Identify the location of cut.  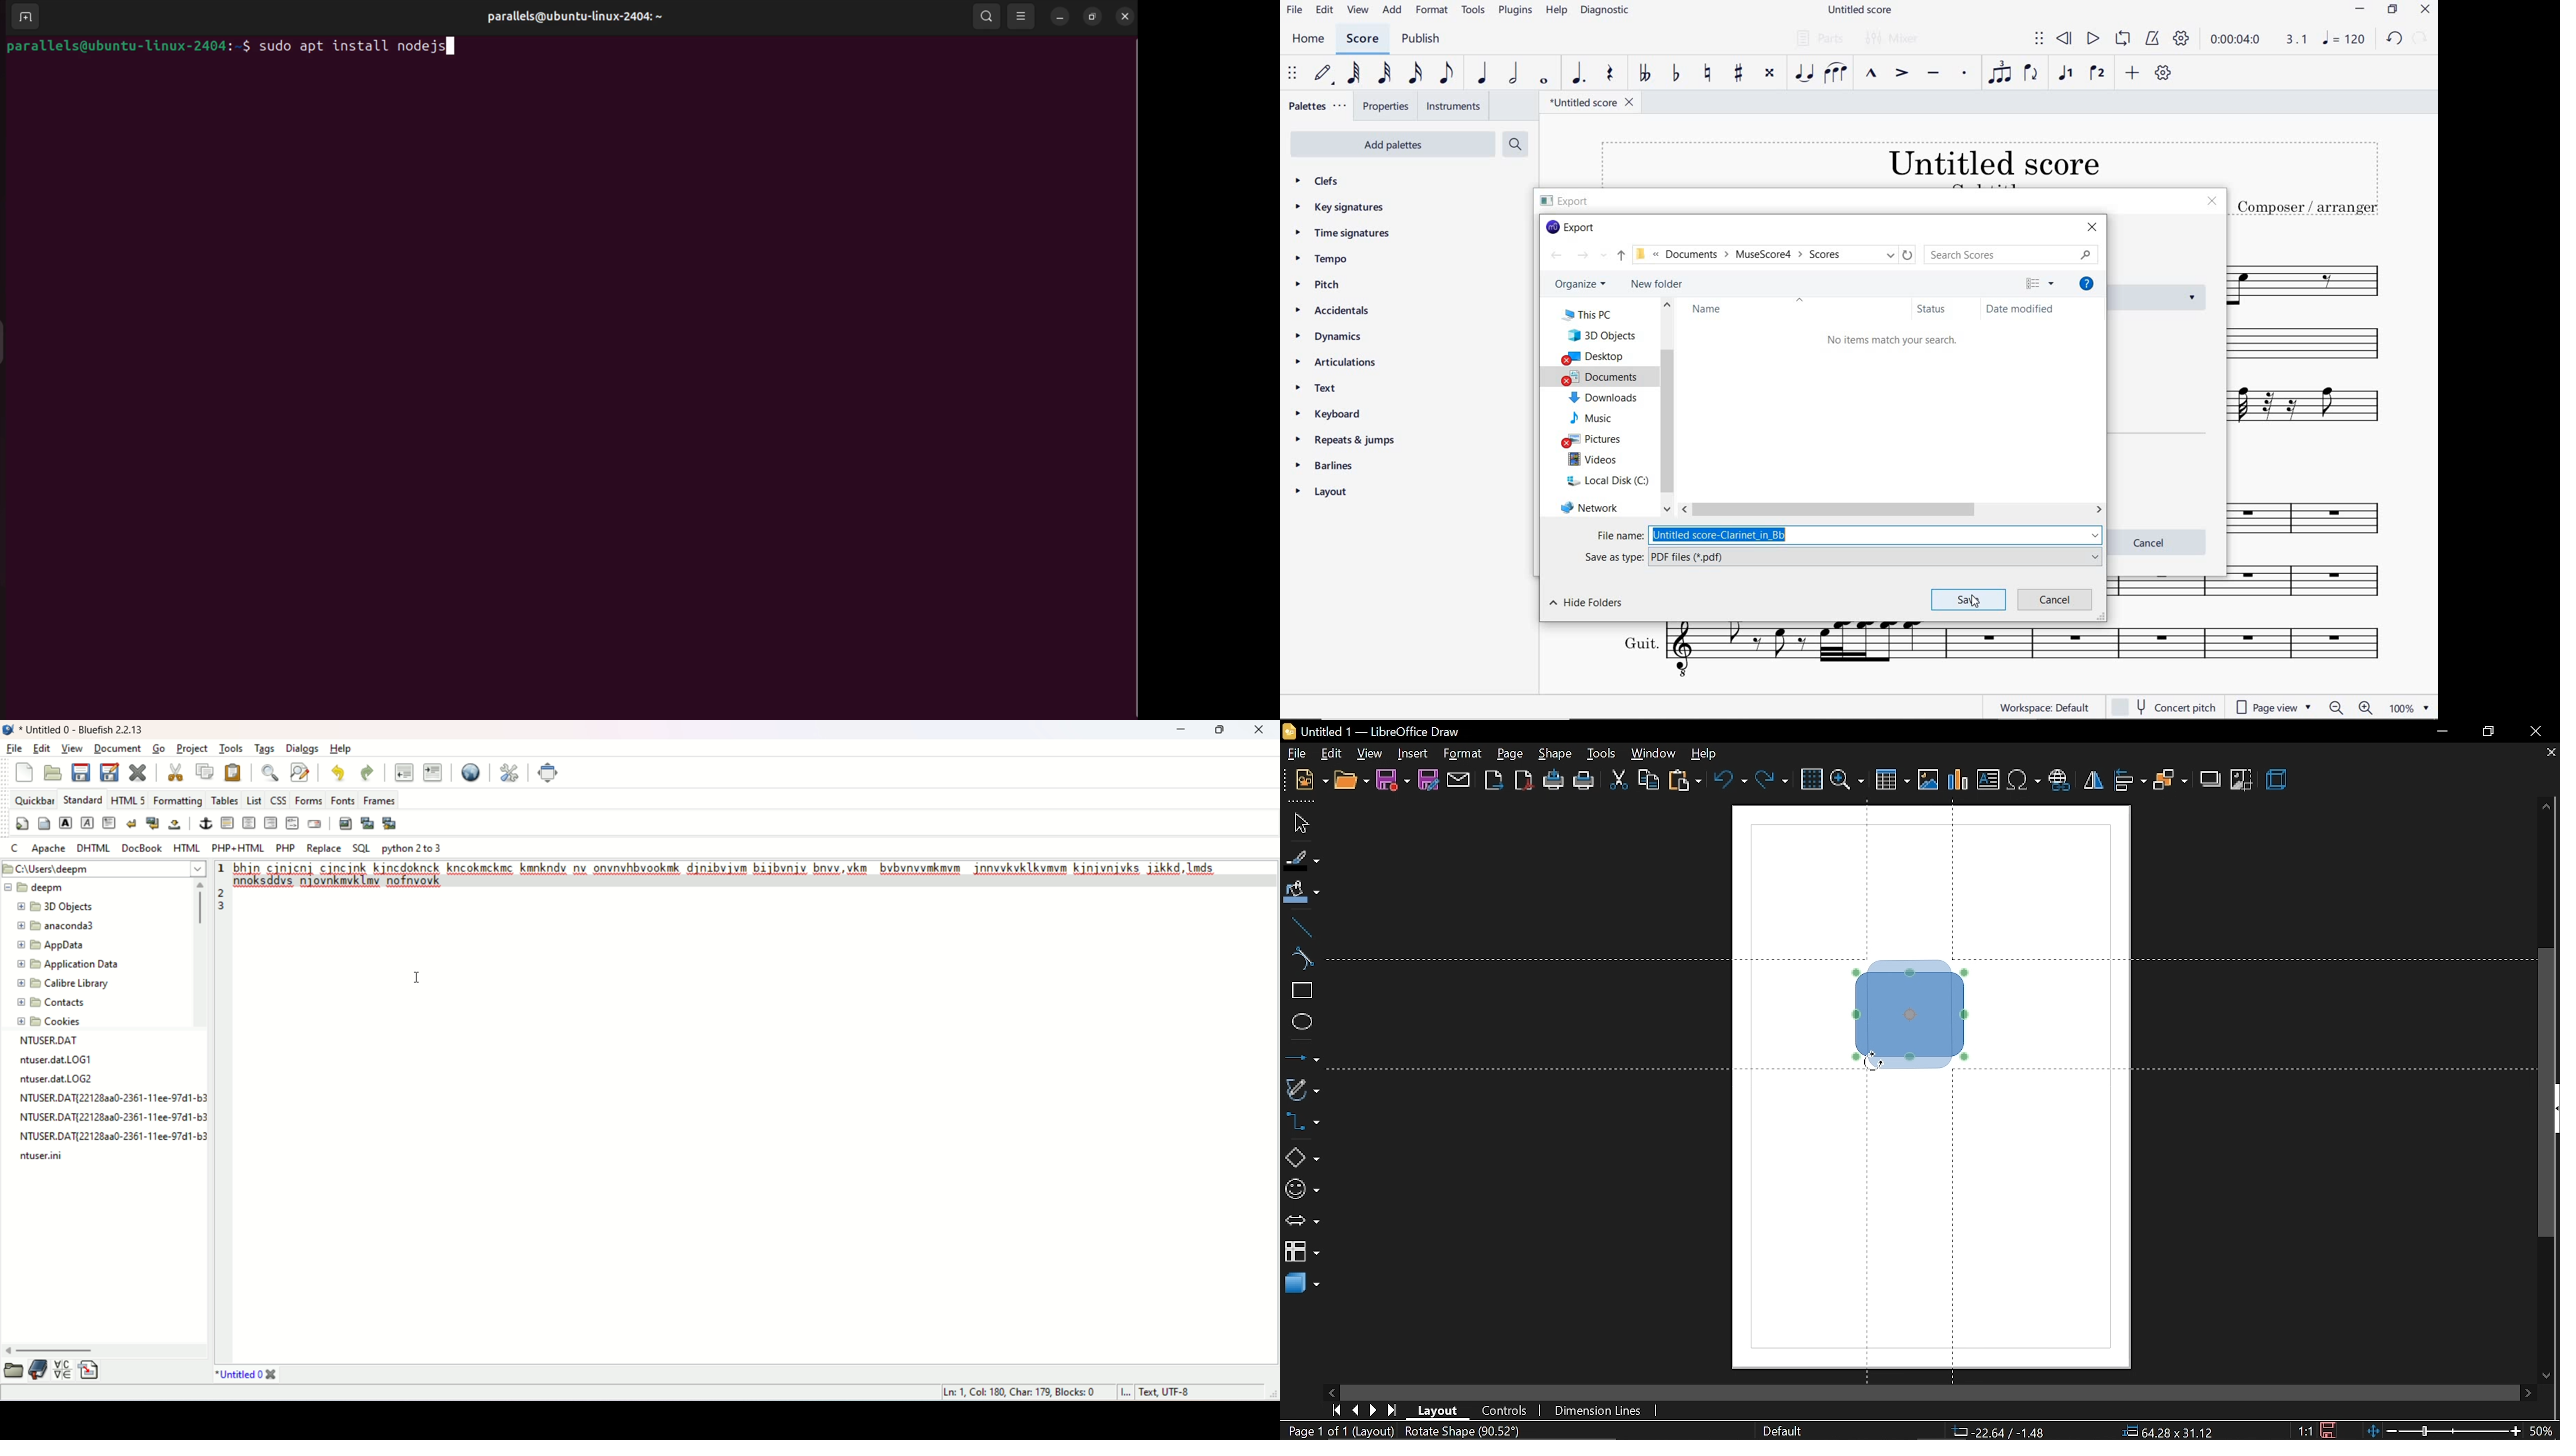
(1620, 780).